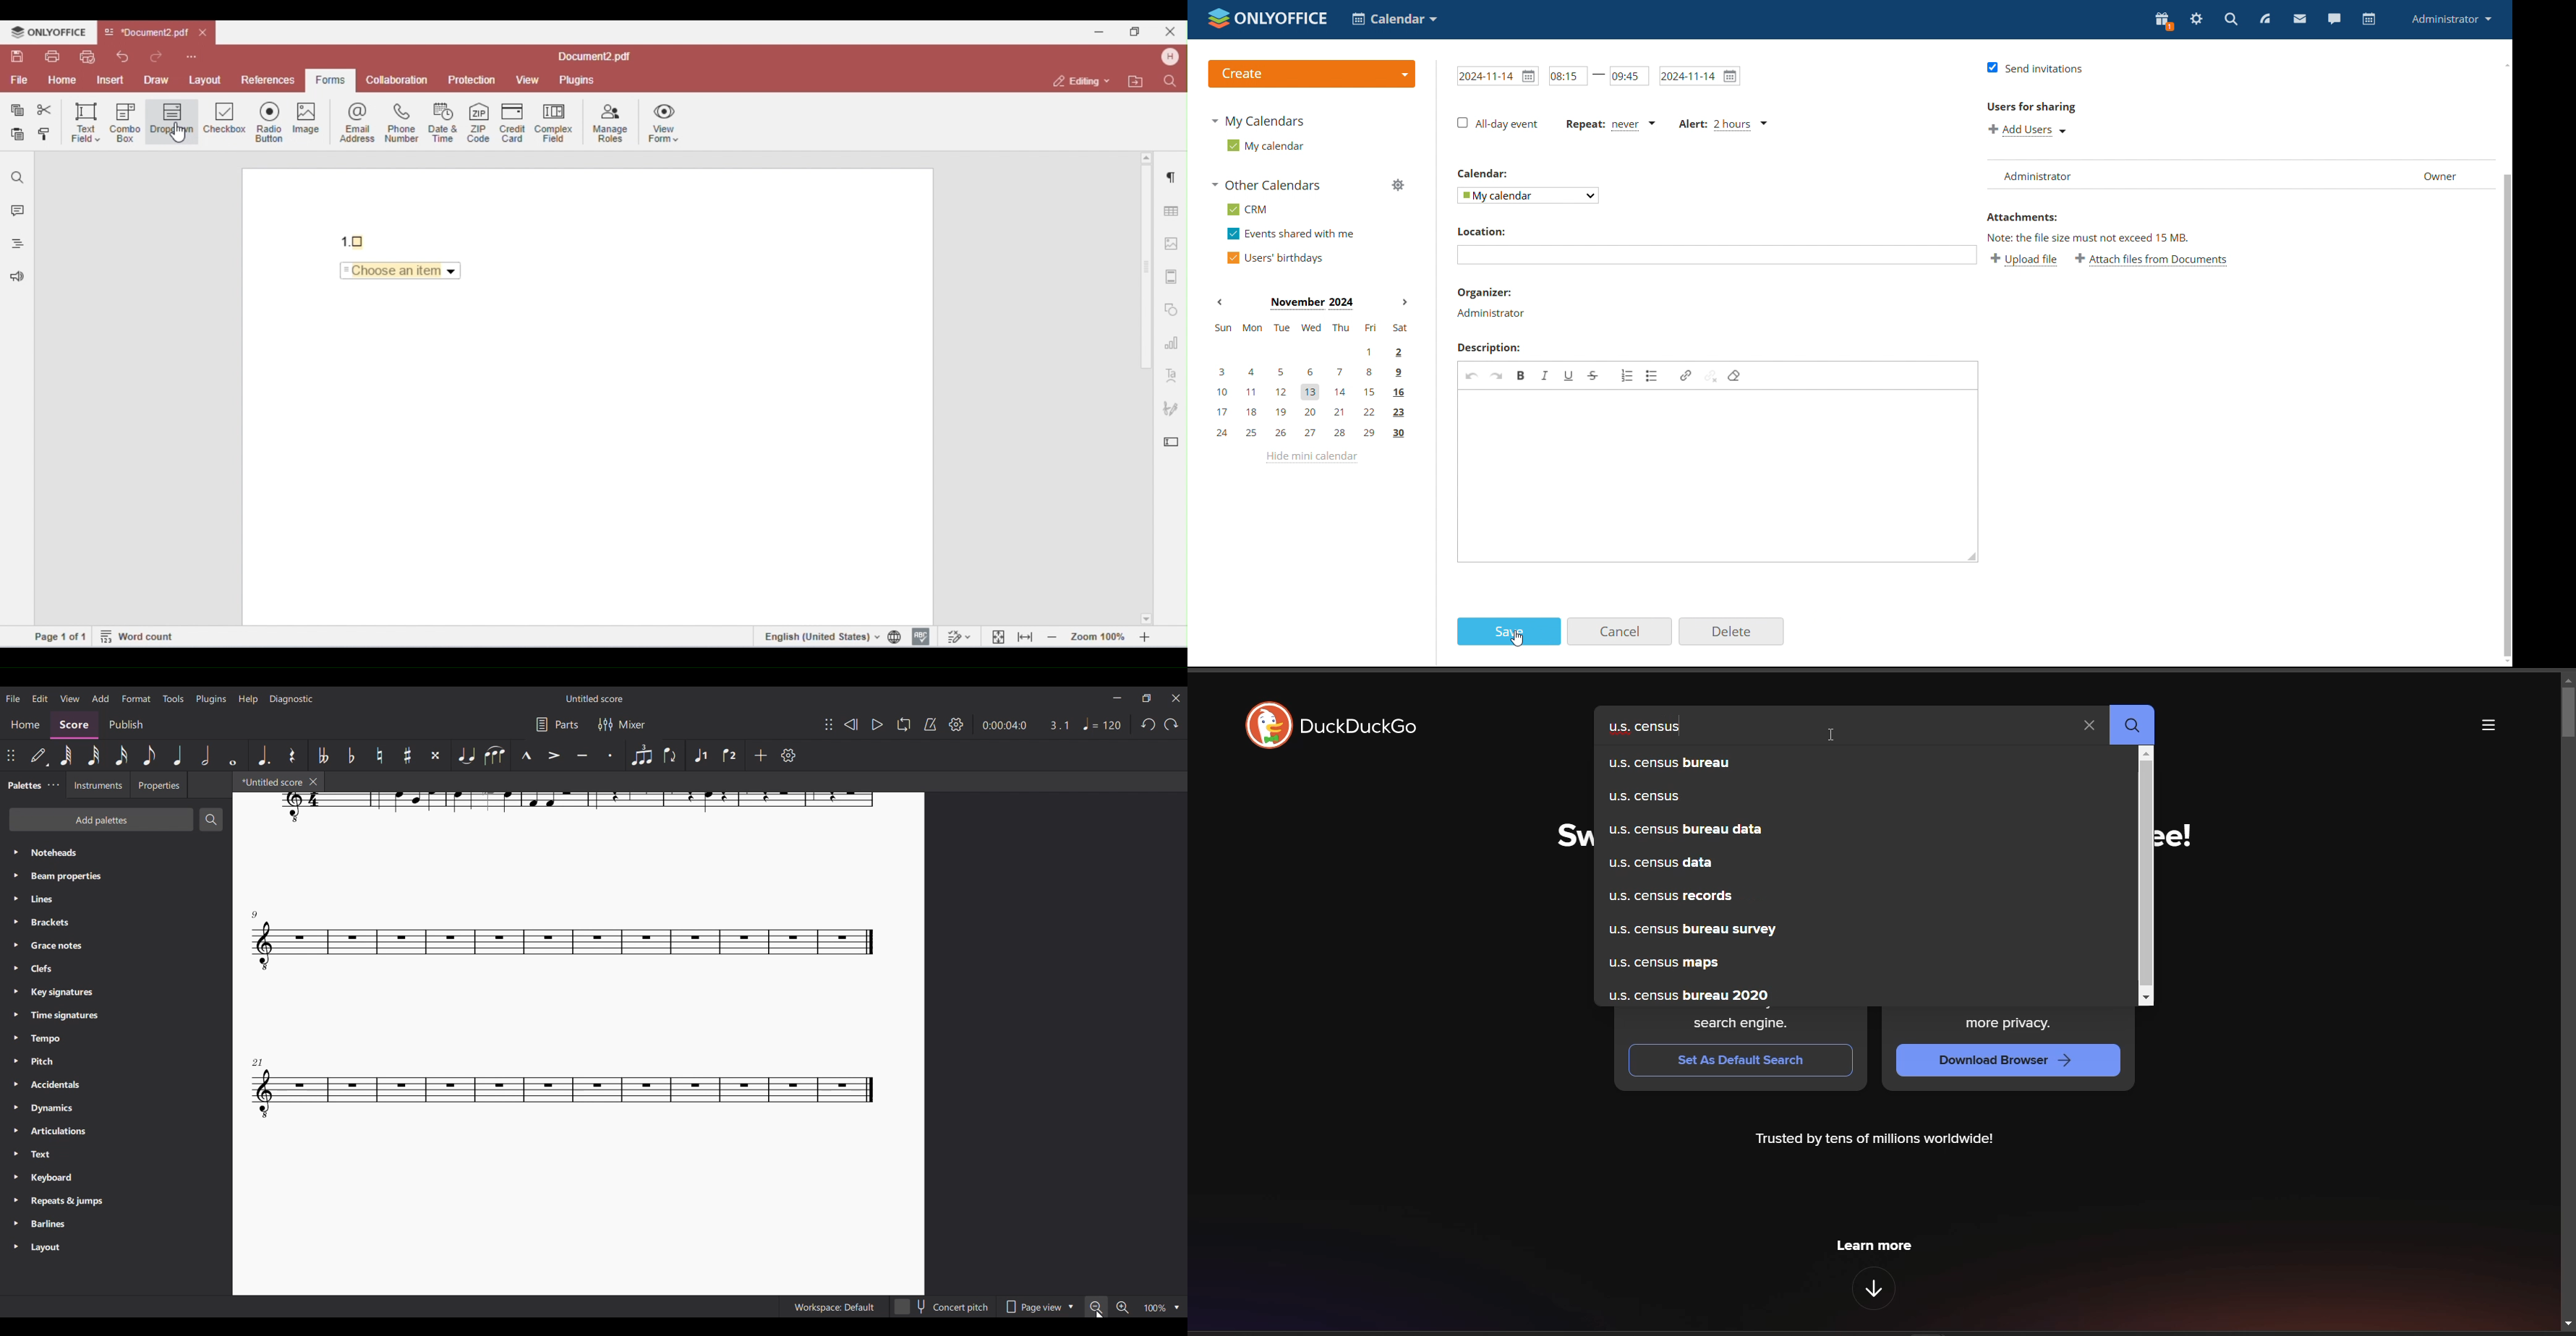  I want to click on select calendar, so click(1525, 195).